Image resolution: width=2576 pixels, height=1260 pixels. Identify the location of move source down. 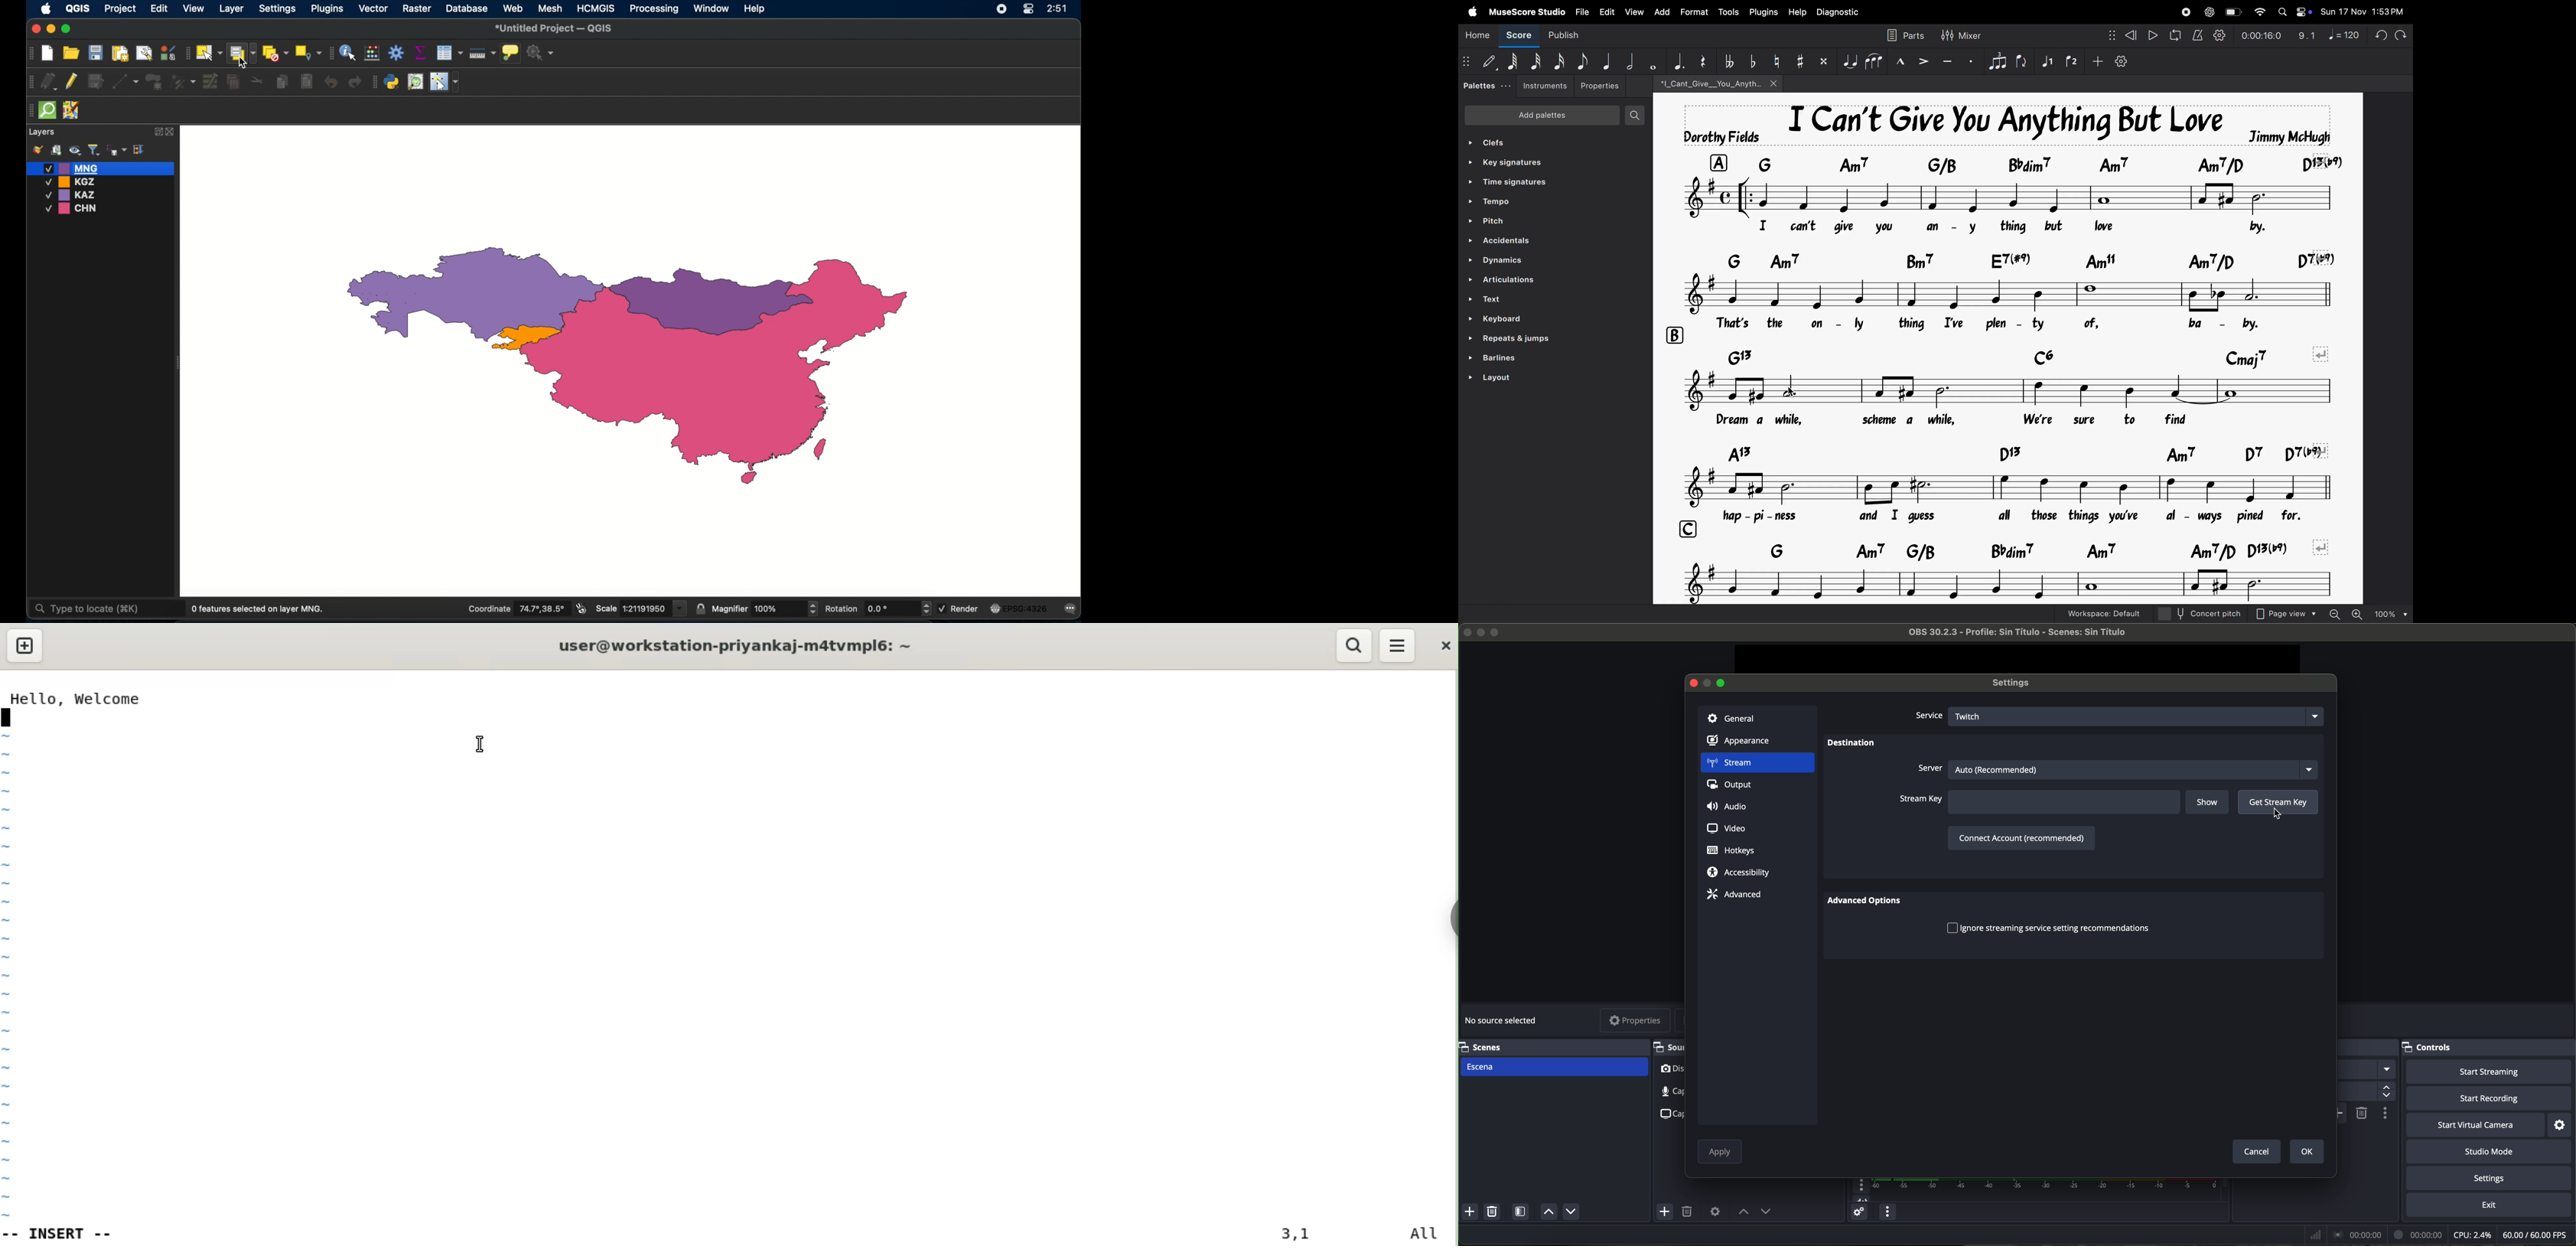
(1765, 1212).